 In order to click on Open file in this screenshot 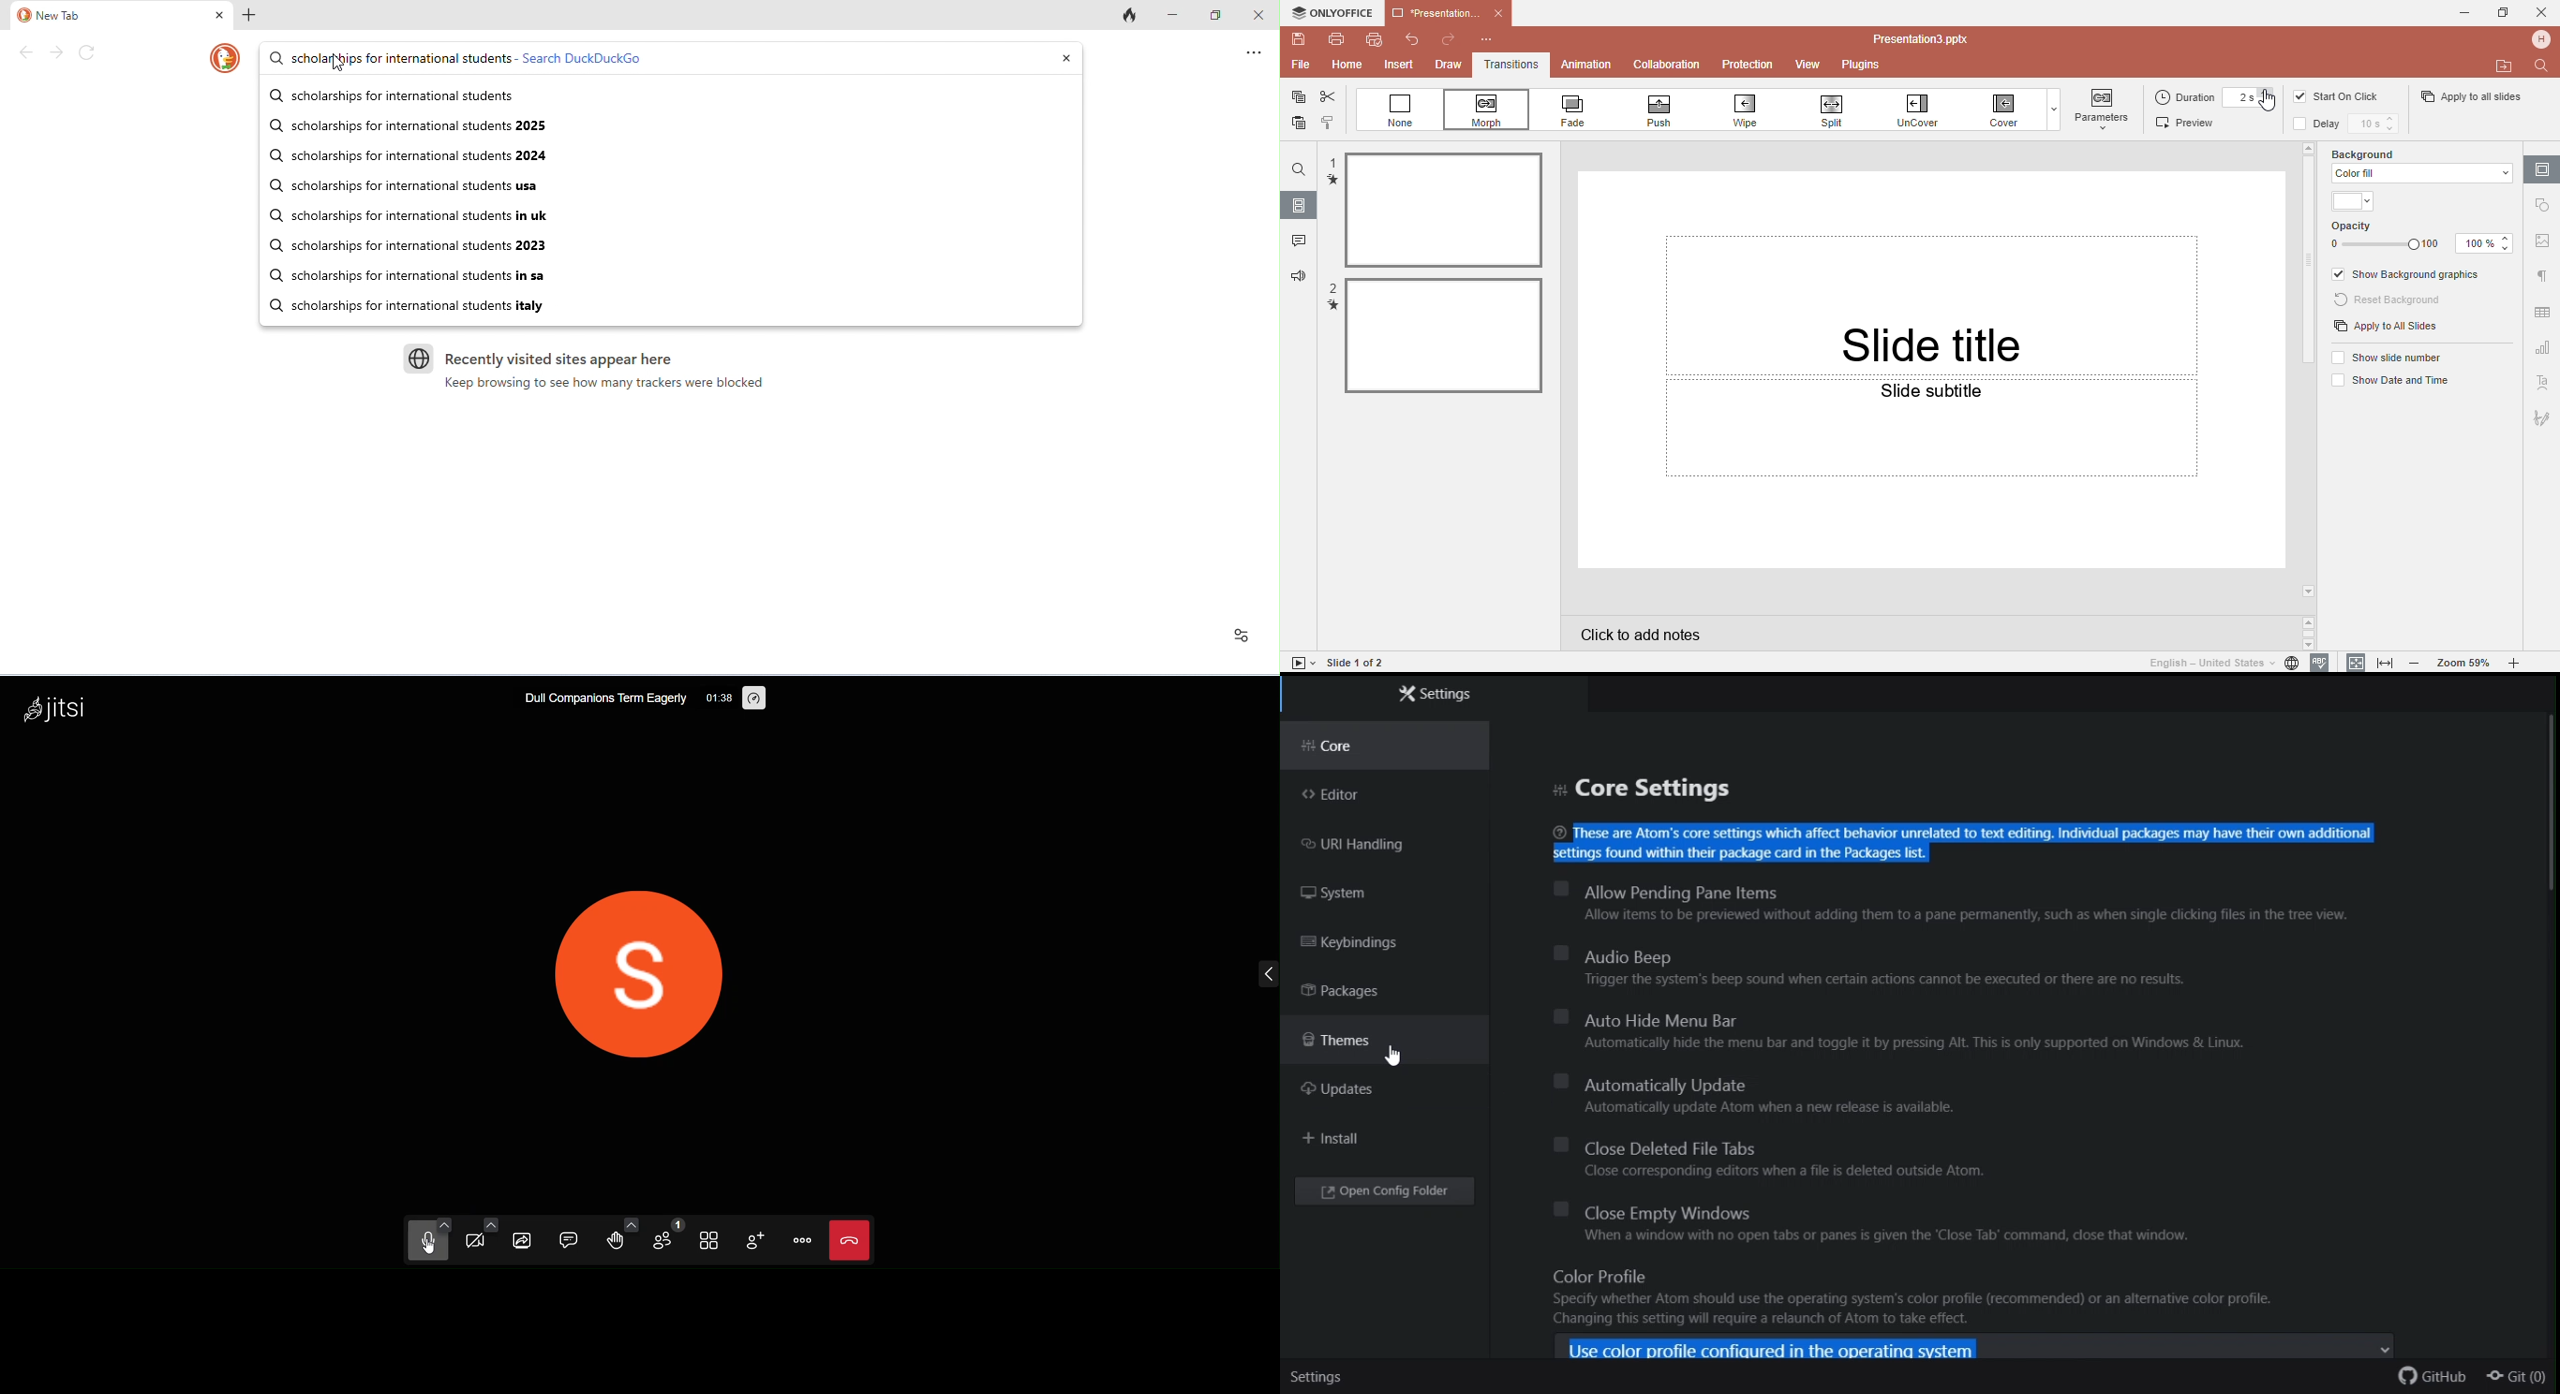, I will do `click(2505, 67)`.